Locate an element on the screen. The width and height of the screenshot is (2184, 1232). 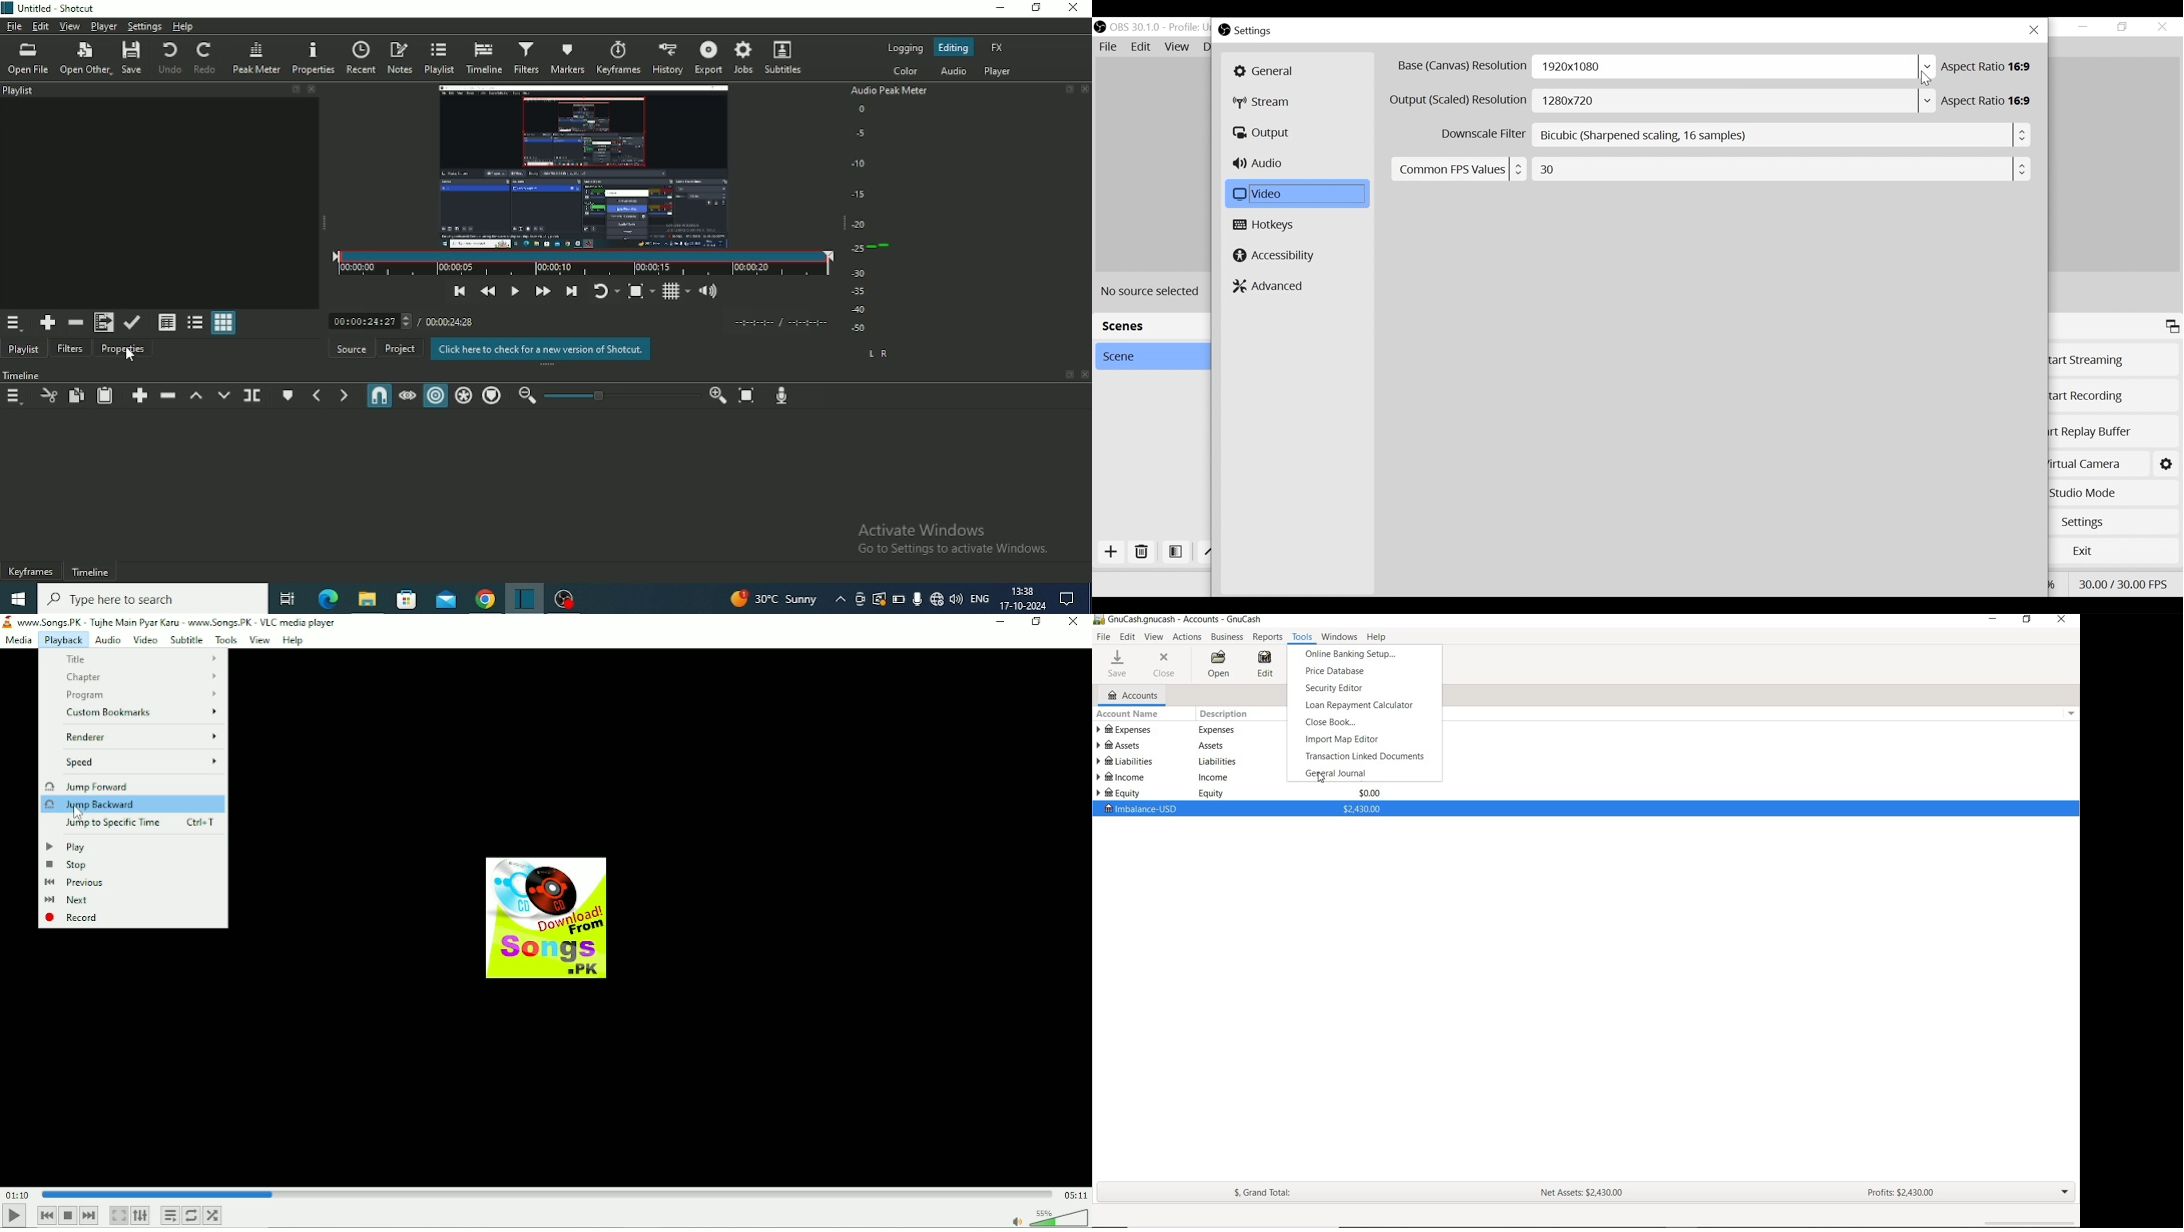
Play quickly forwards is located at coordinates (543, 291).